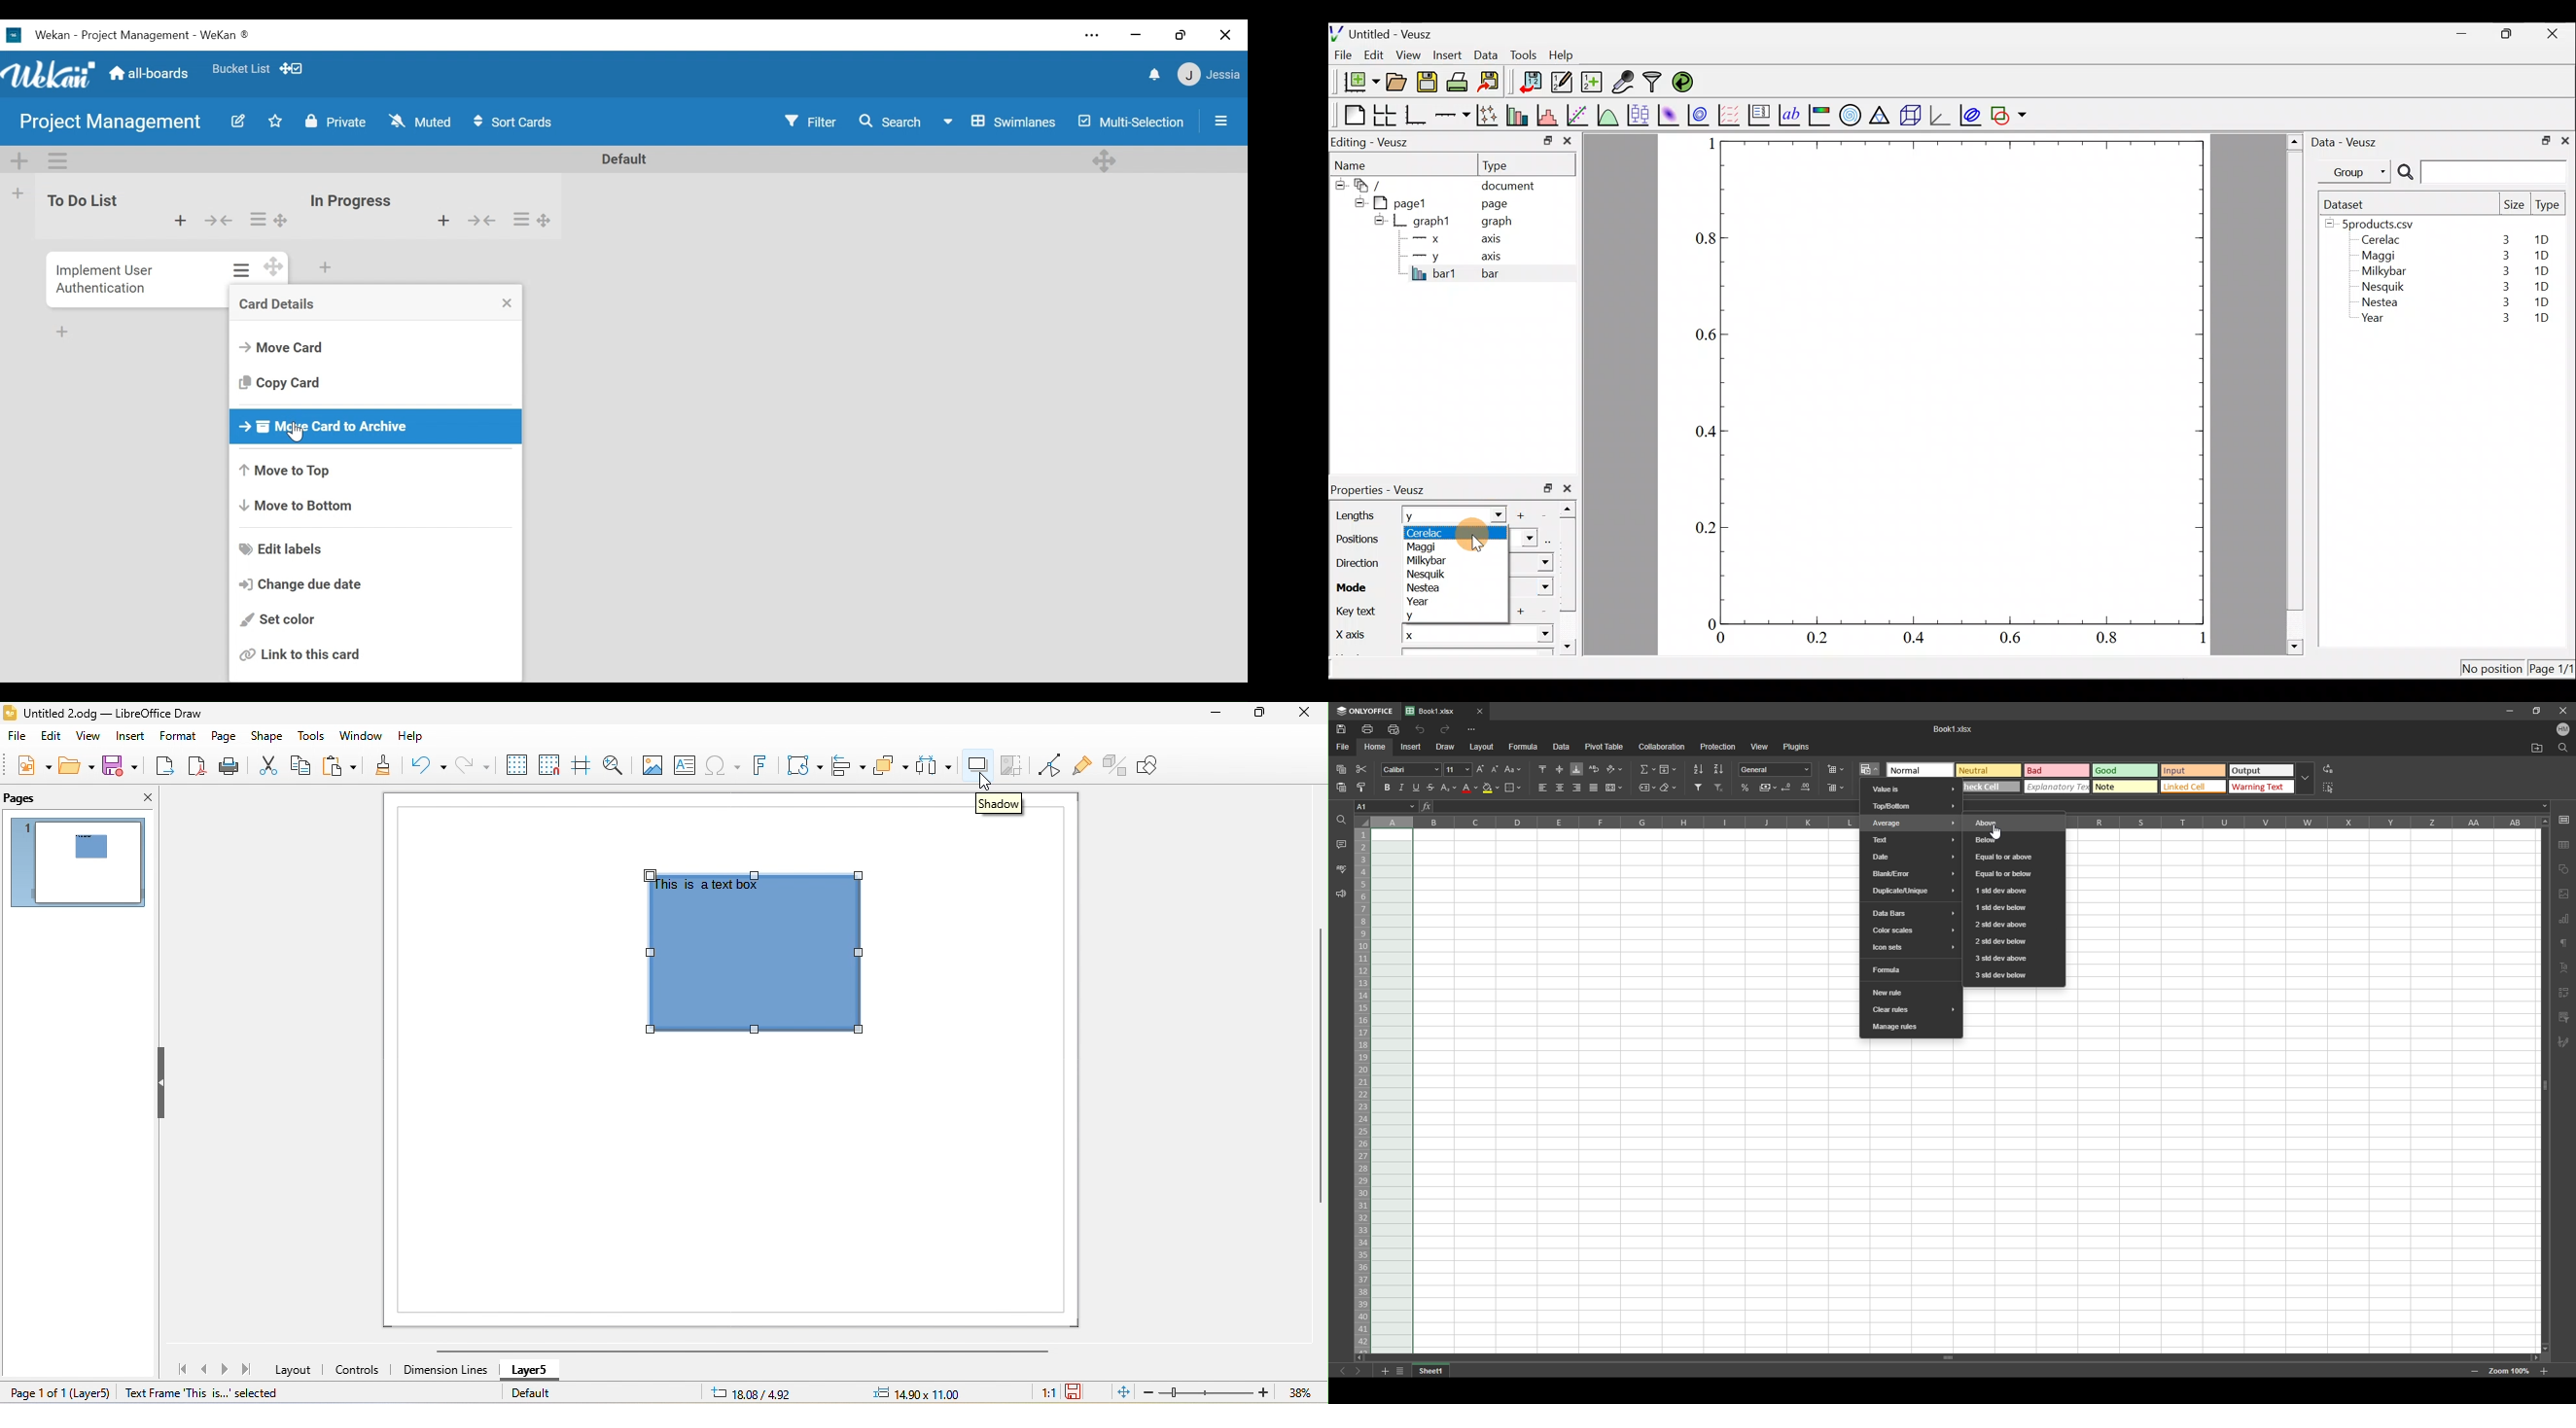 Image resolution: width=2576 pixels, height=1428 pixels. Describe the element at coordinates (53, 738) in the screenshot. I see `edit` at that location.